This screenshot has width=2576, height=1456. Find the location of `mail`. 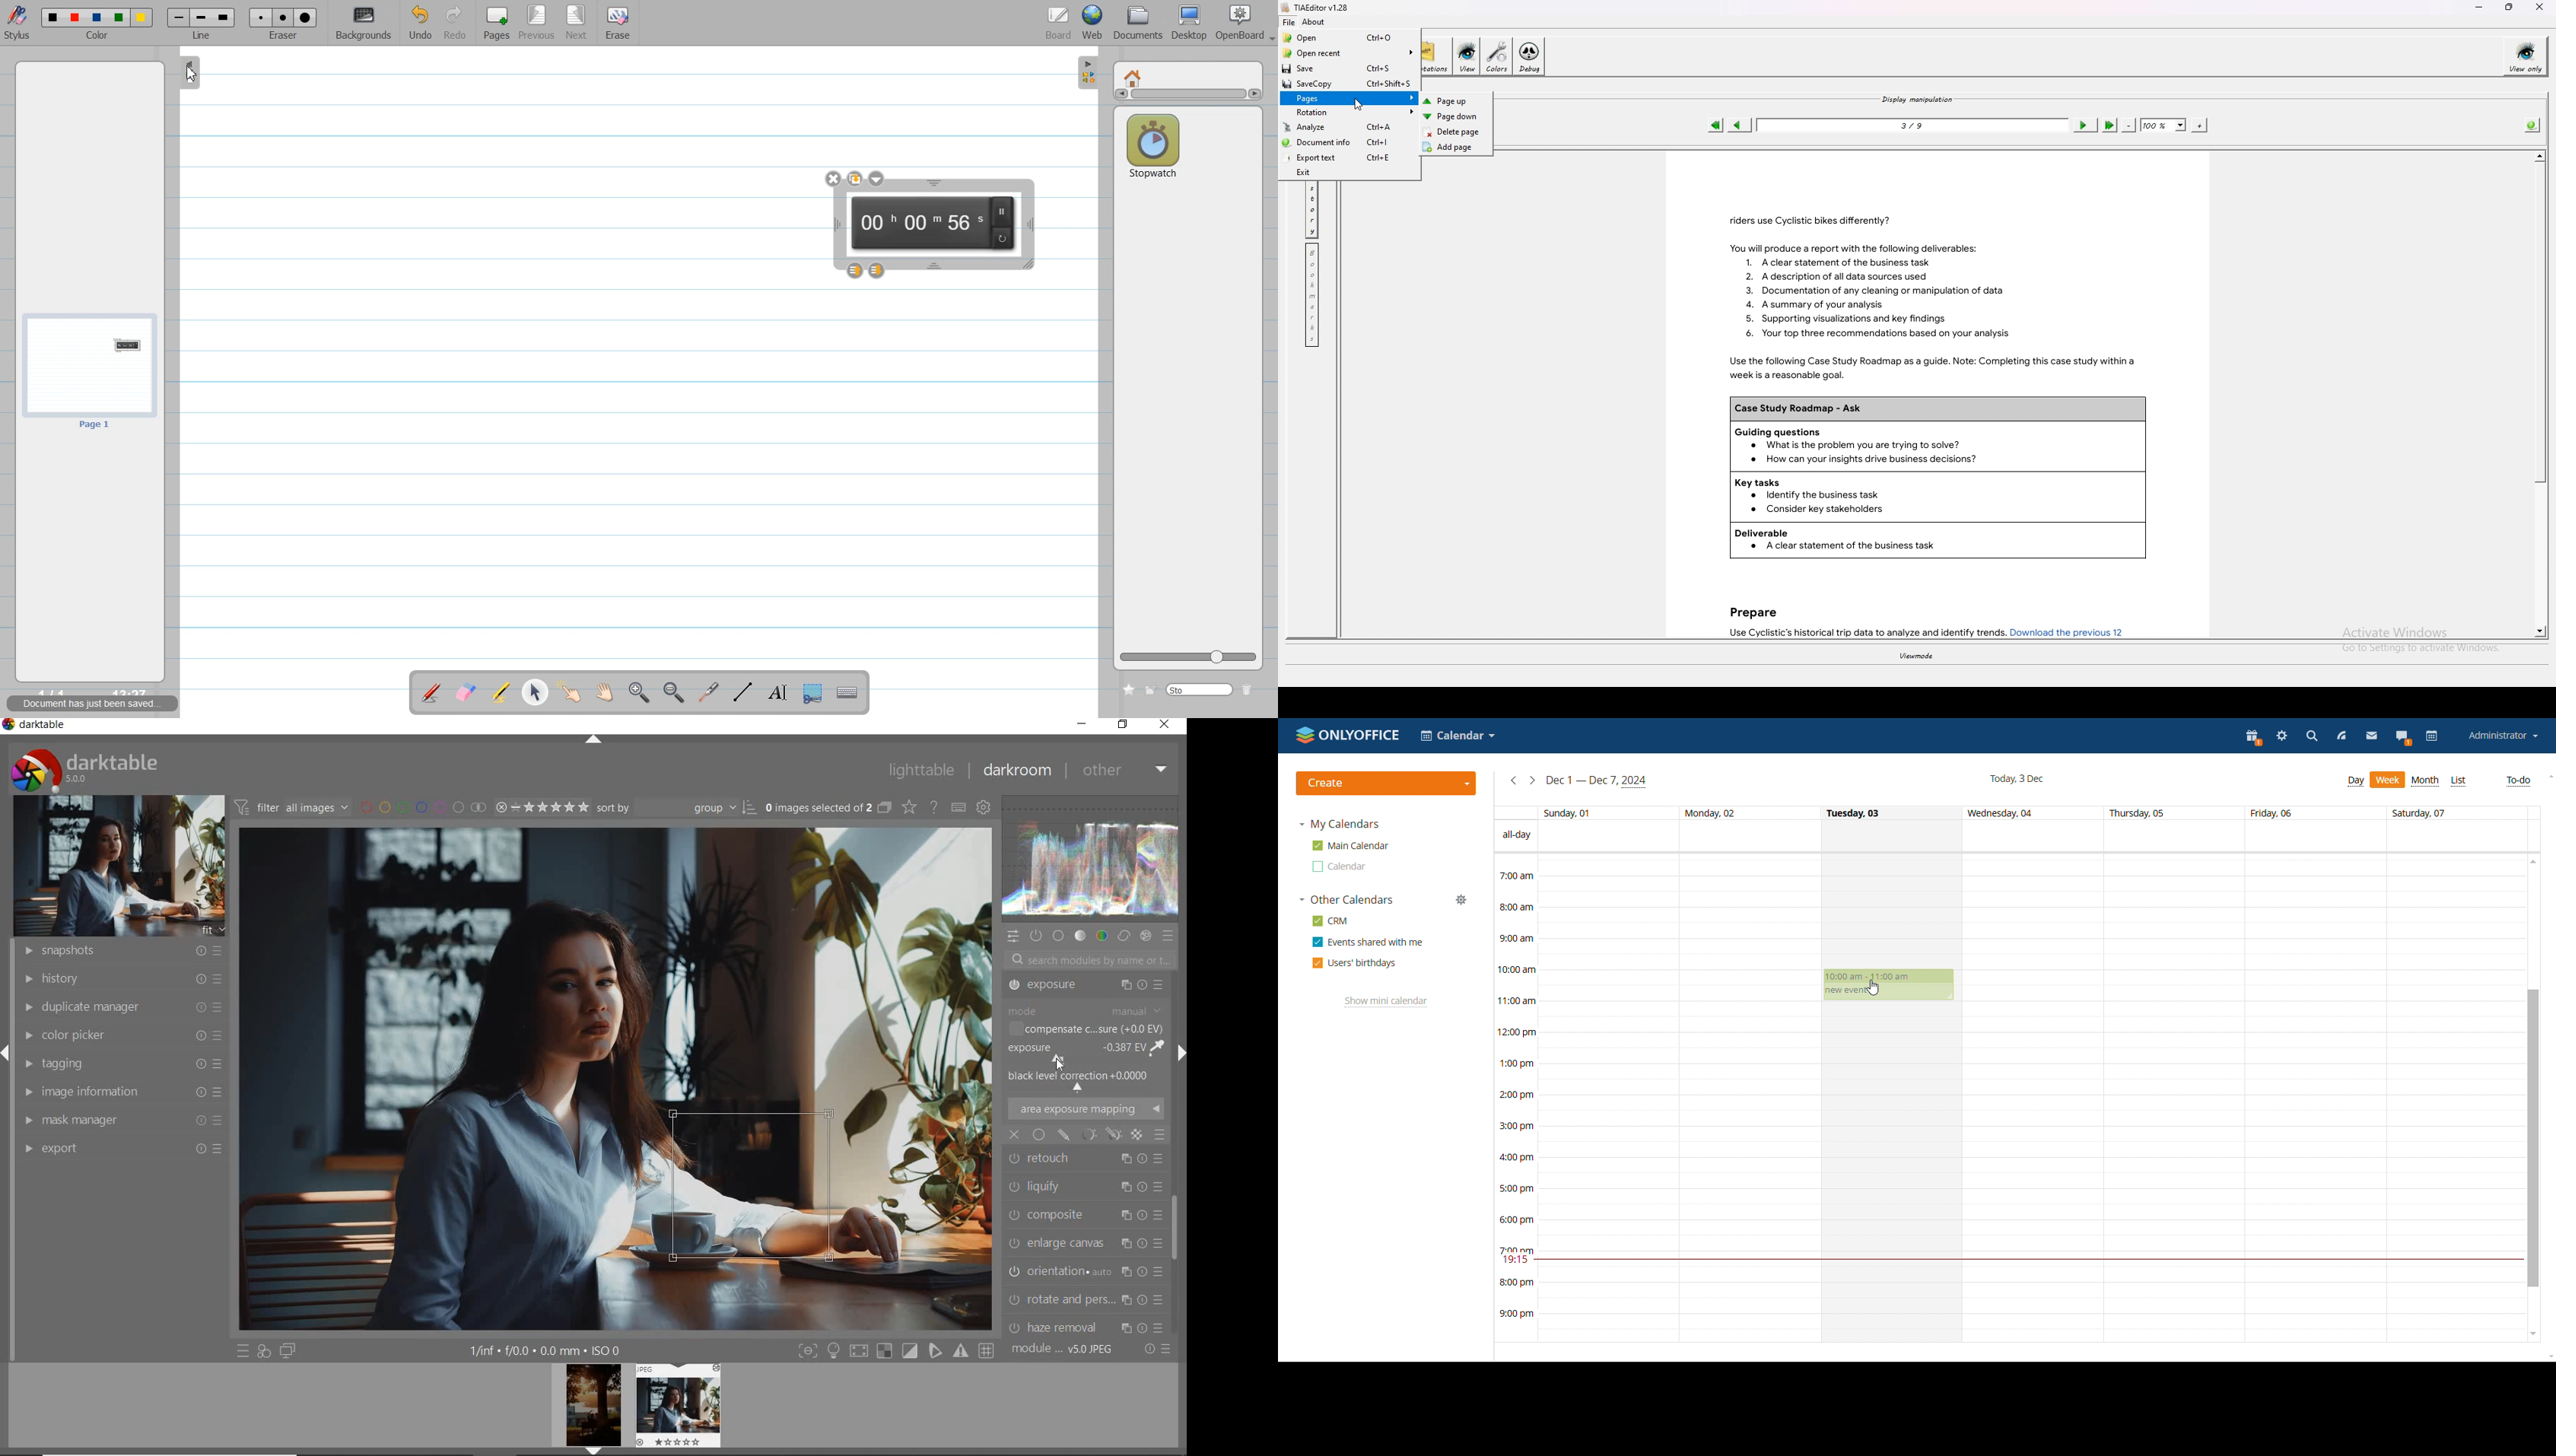

mail is located at coordinates (2371, 737).